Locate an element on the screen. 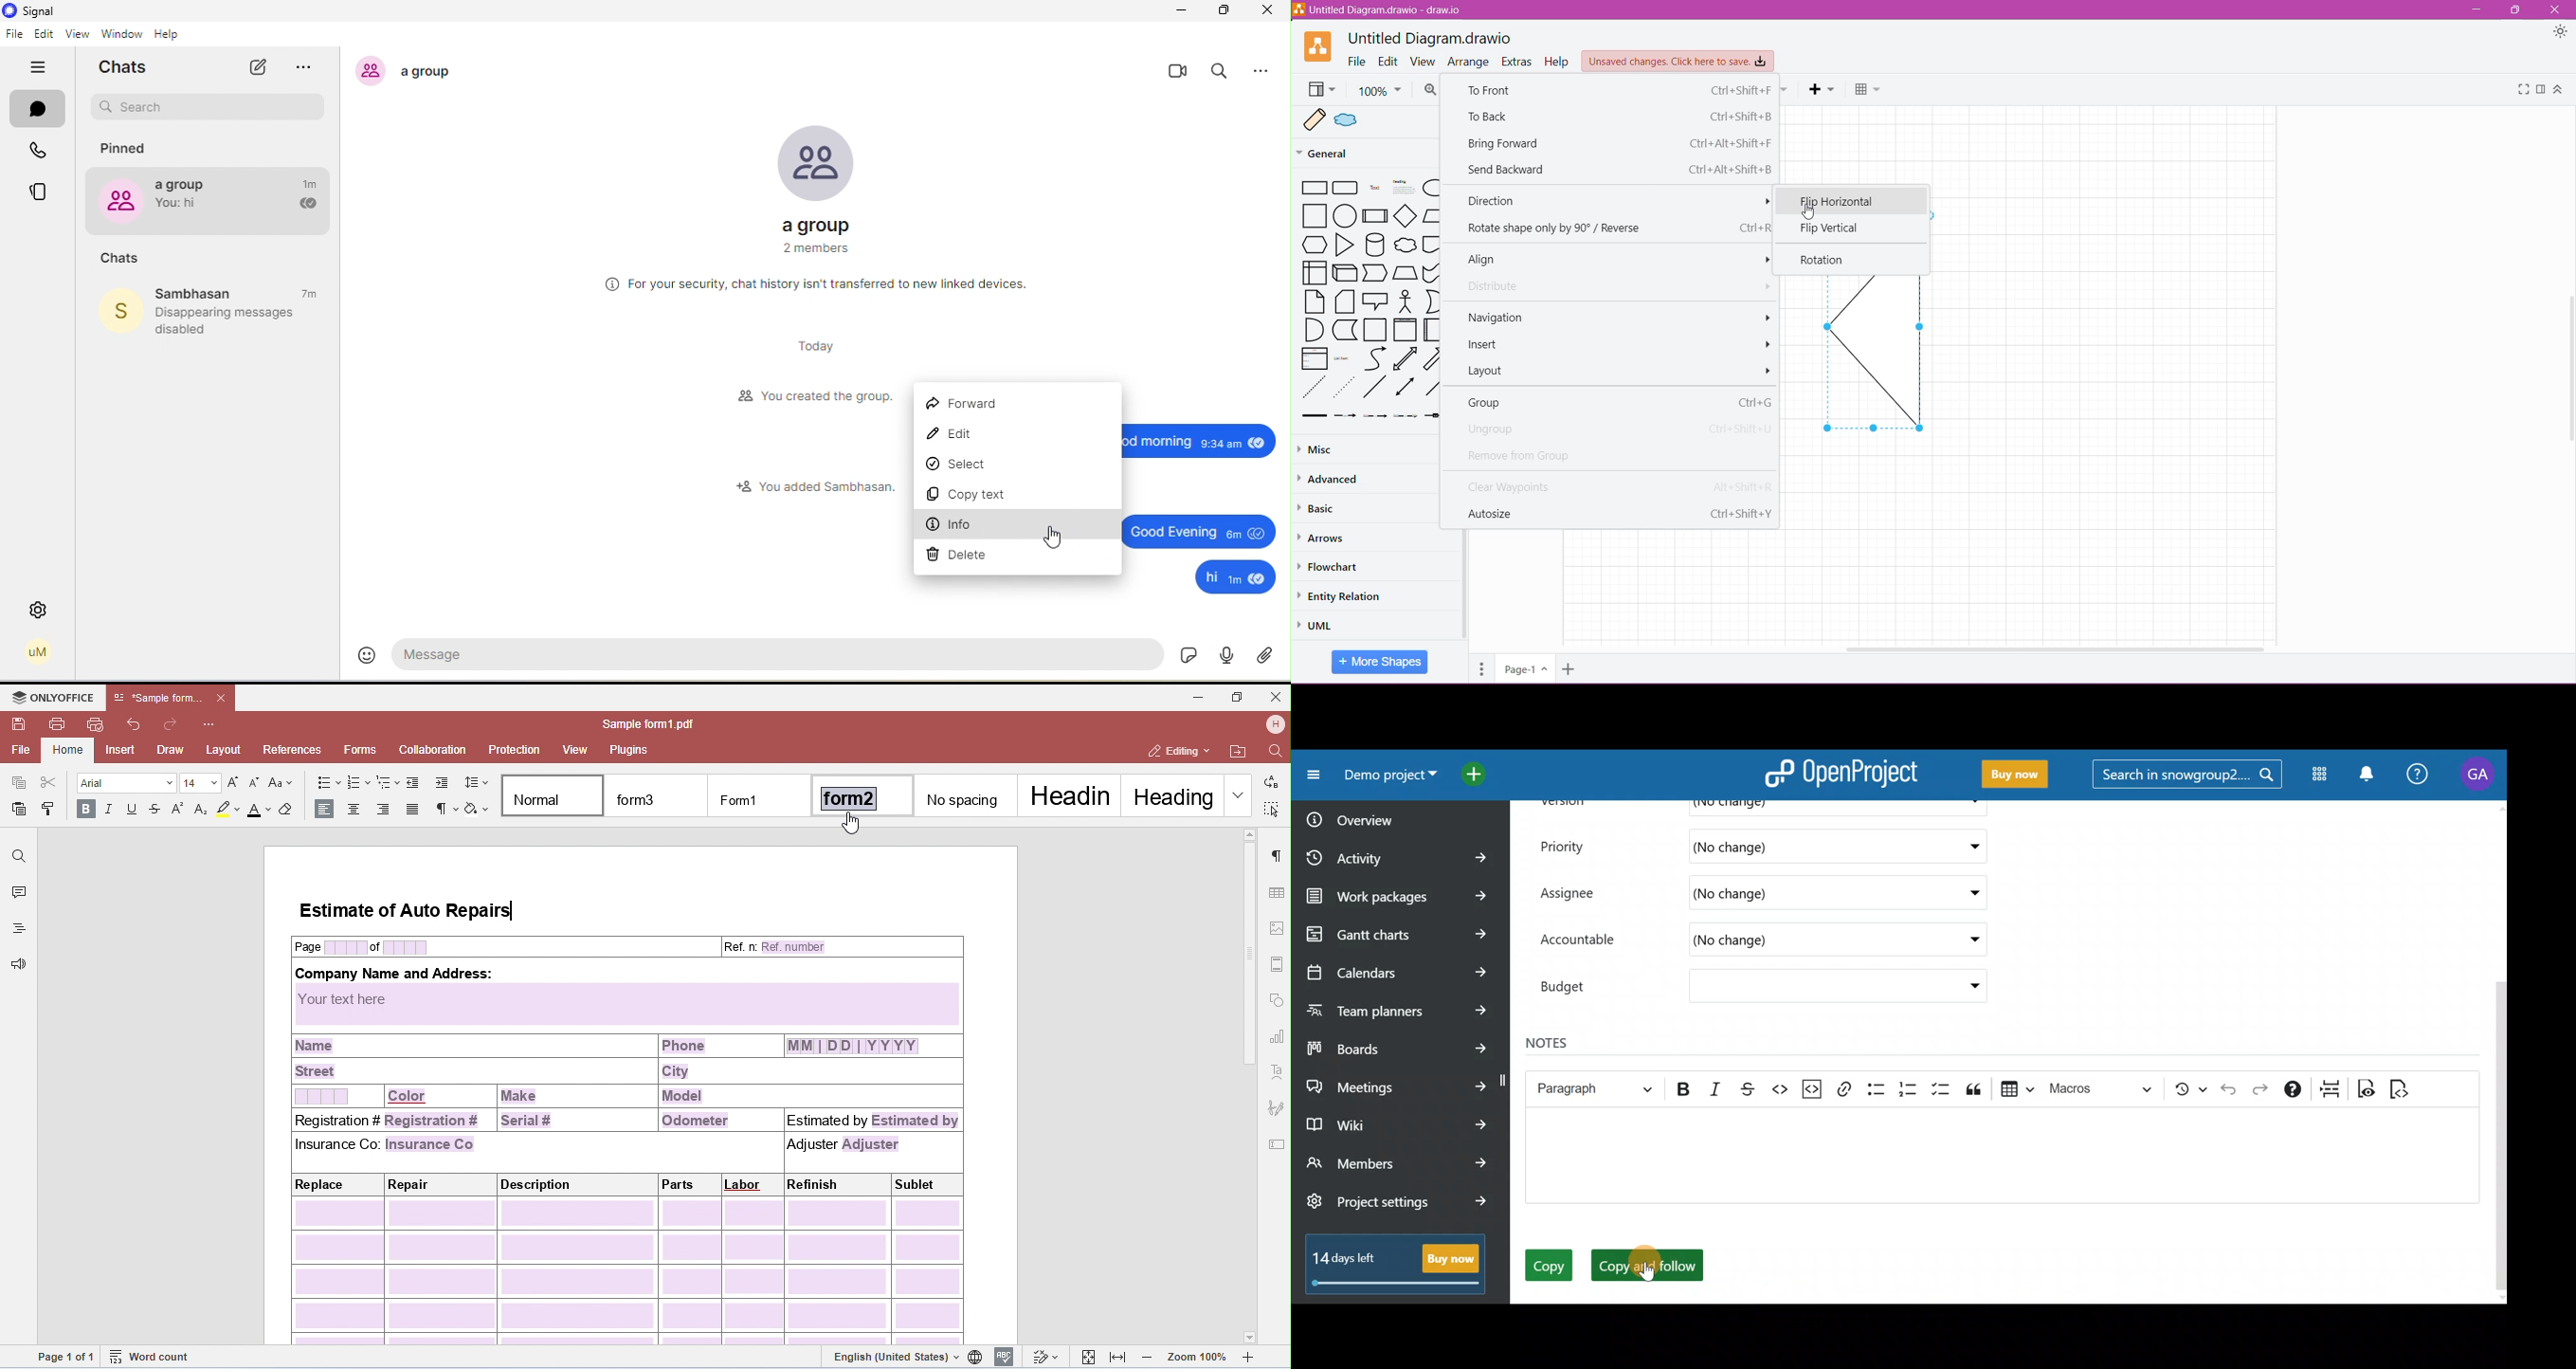 Image resolution: width=2576 pixels, height=1372 pixels. Notes is located at coordinates (1554, 1044).